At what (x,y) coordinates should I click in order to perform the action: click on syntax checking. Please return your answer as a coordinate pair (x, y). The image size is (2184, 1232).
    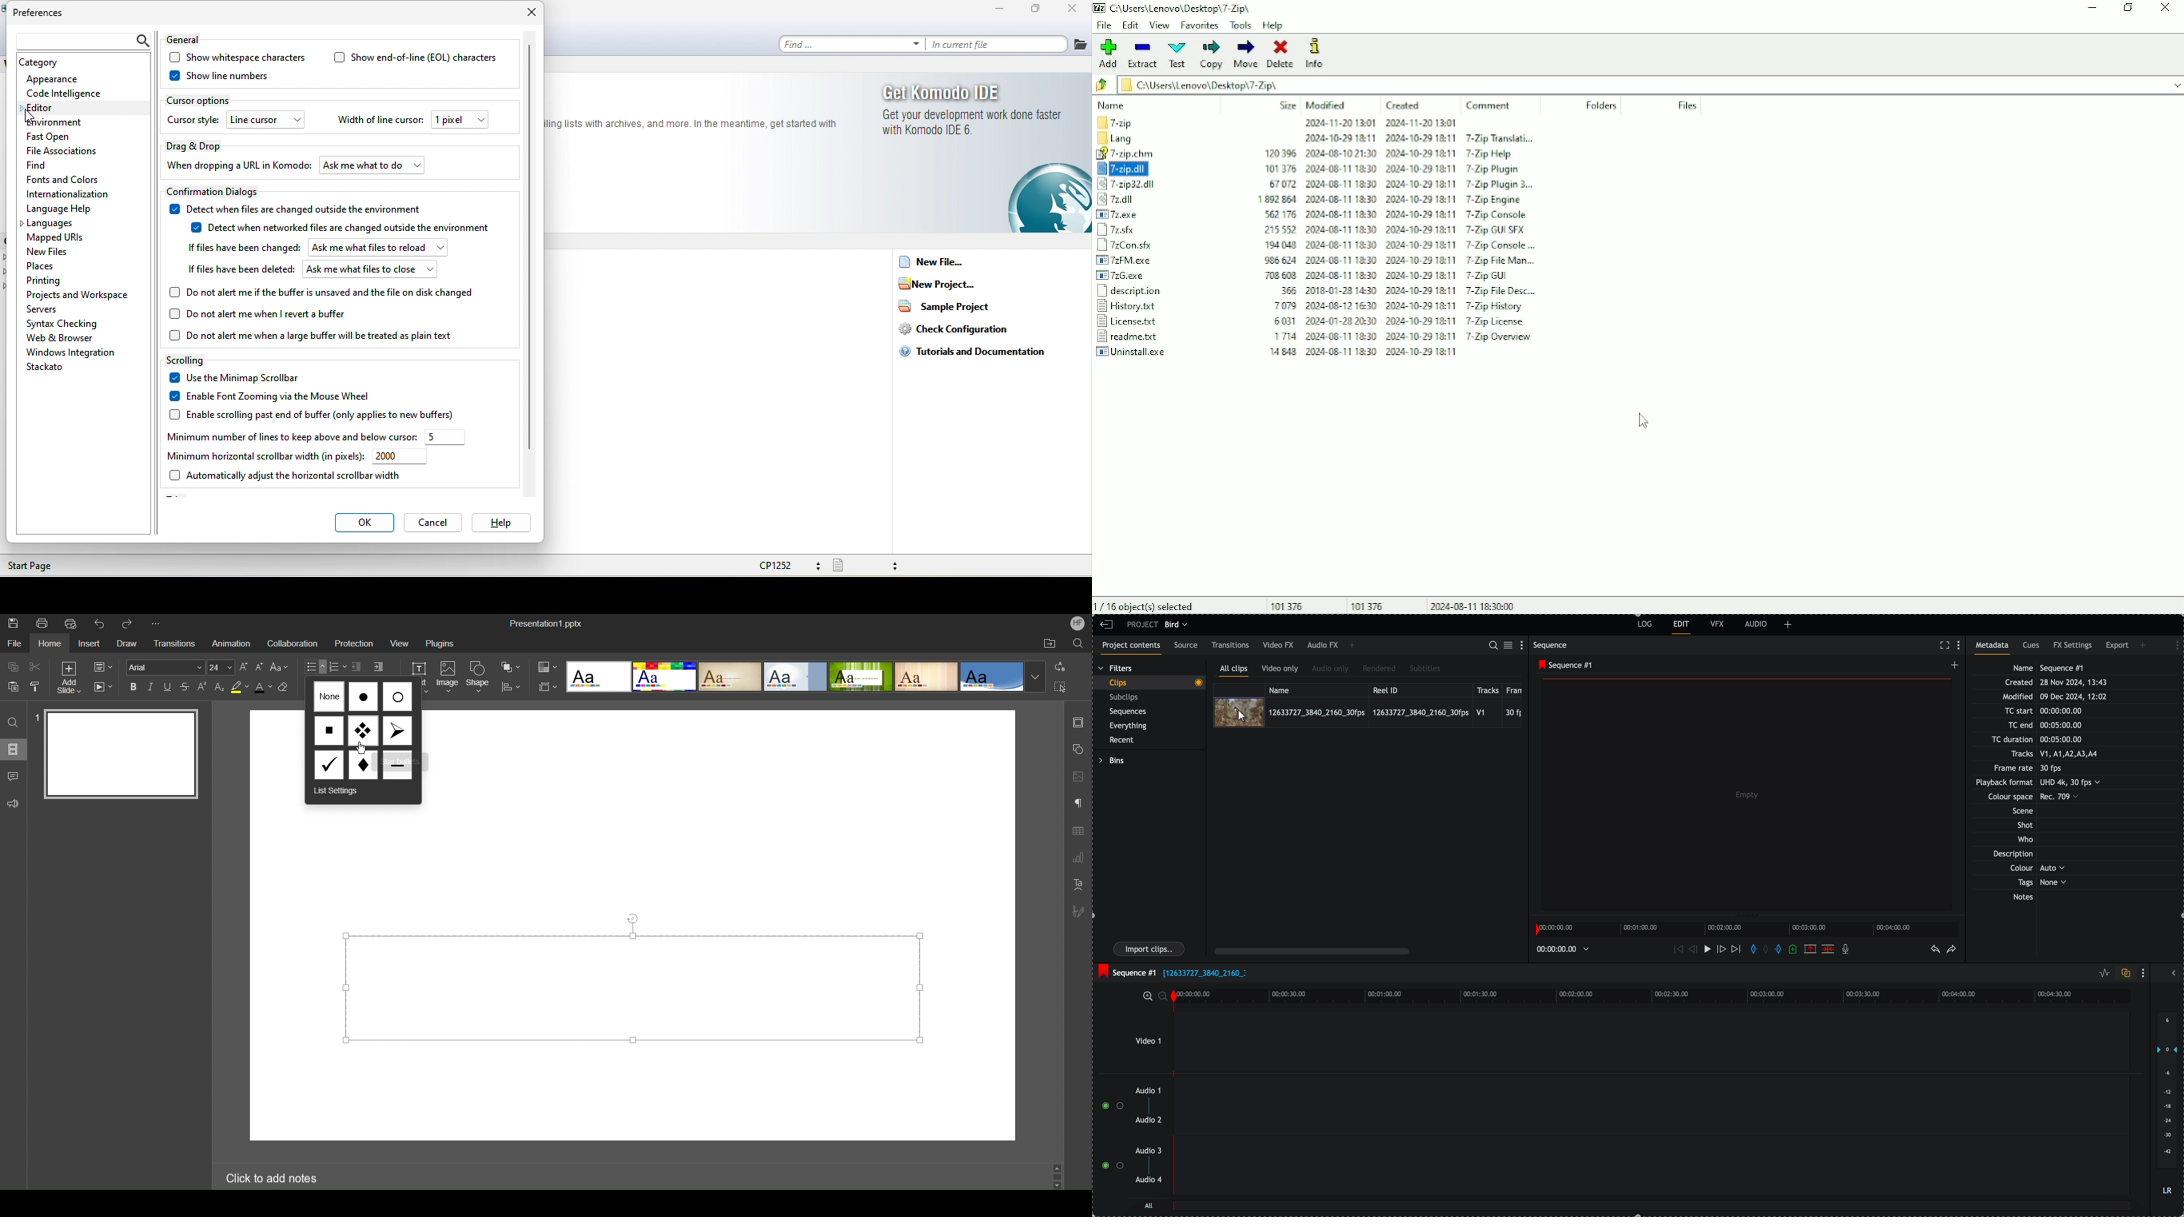
    Looking at the image, I should click on (66, 324).